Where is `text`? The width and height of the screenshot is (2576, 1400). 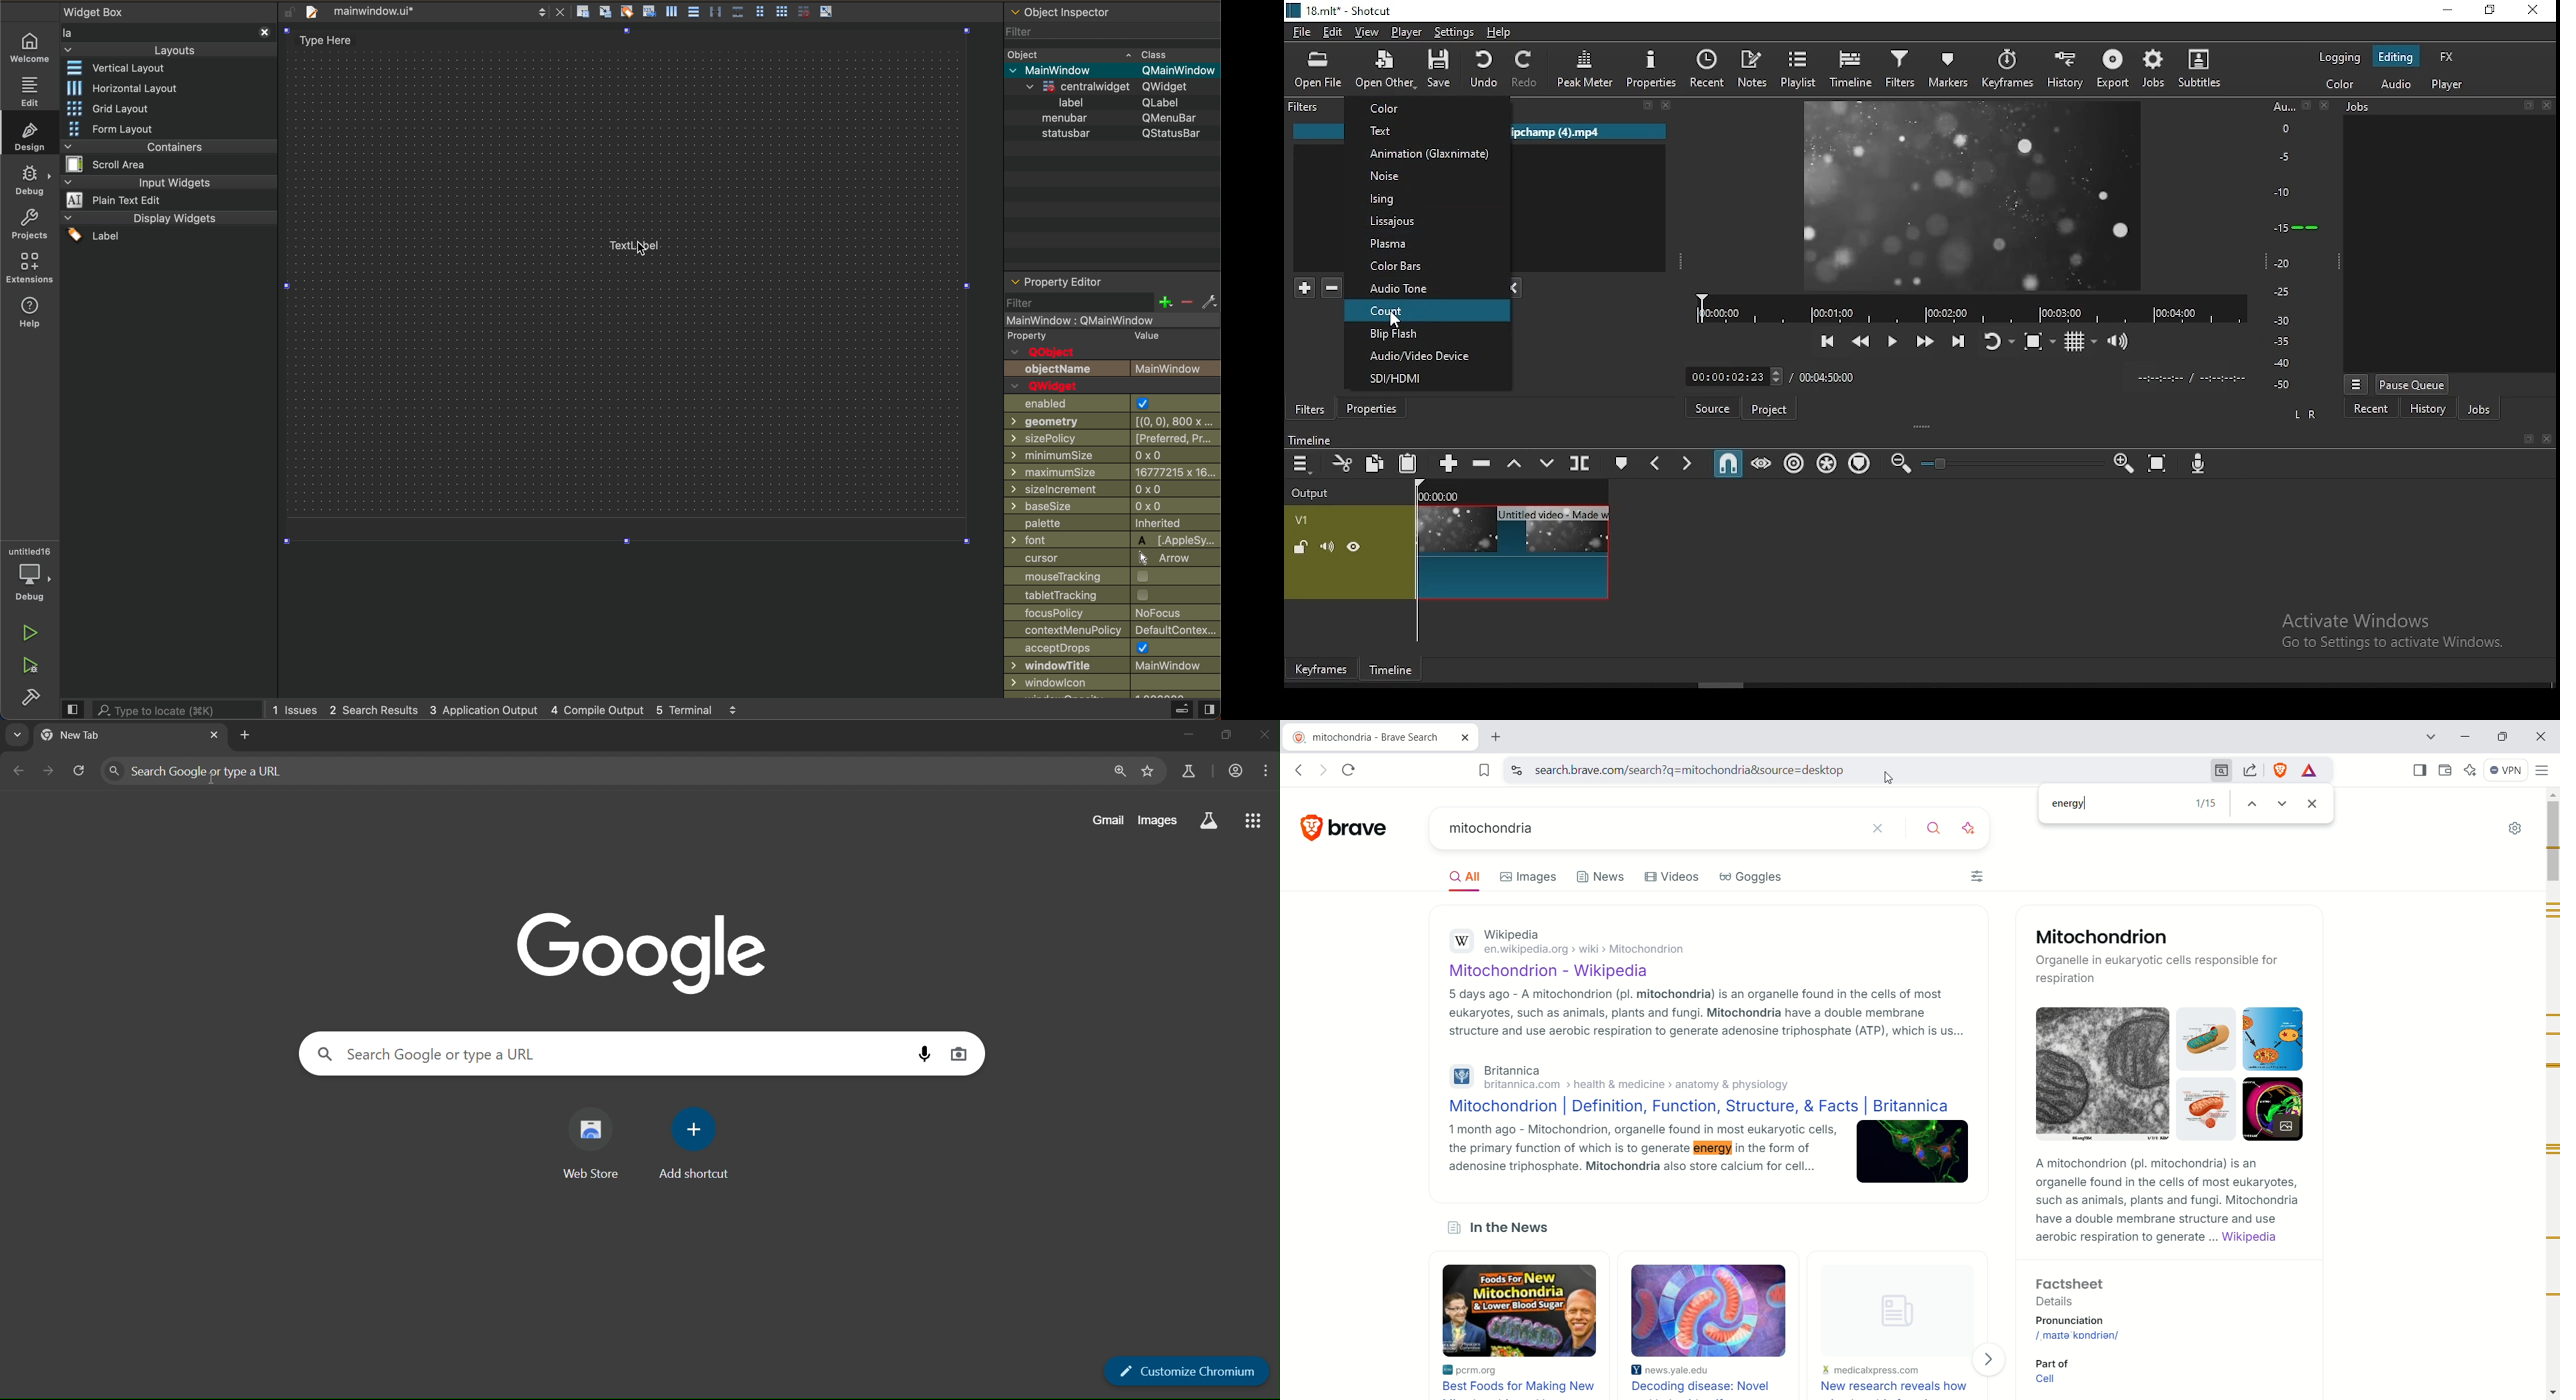 text is located at coordinates (1428, 131).